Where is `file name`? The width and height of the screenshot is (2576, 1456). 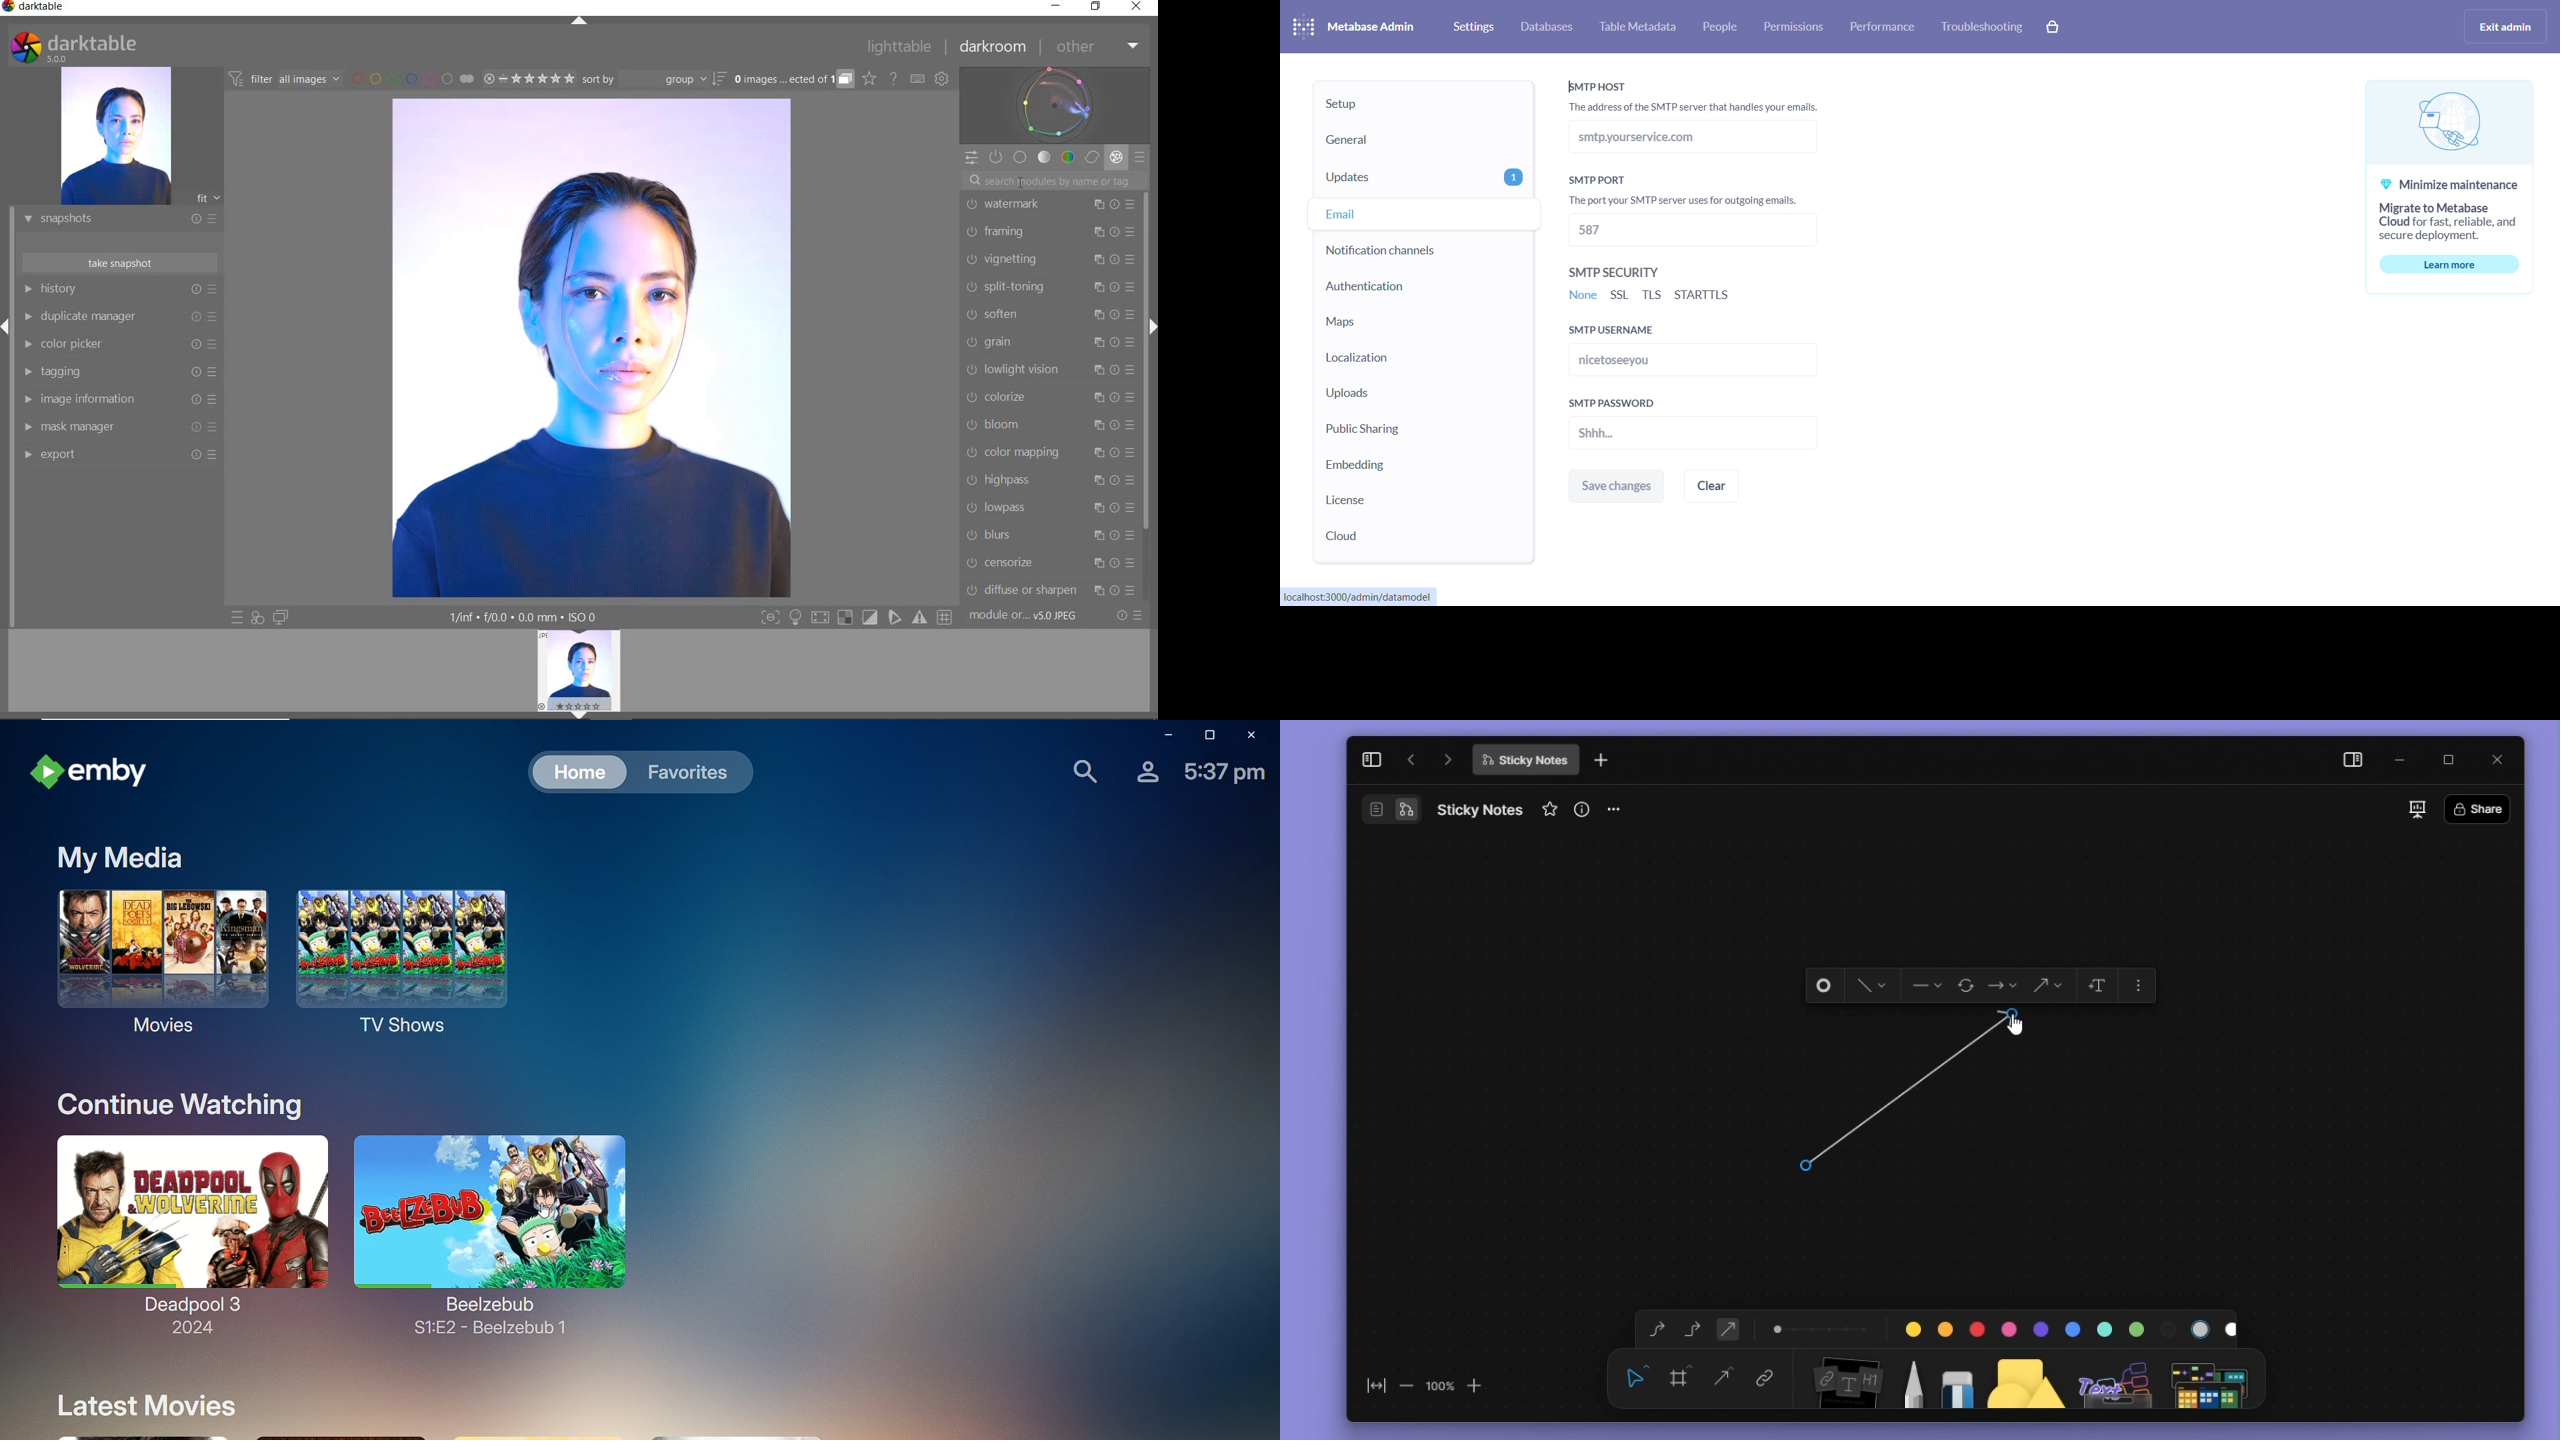 file name is located at coordinates (1480, 809).